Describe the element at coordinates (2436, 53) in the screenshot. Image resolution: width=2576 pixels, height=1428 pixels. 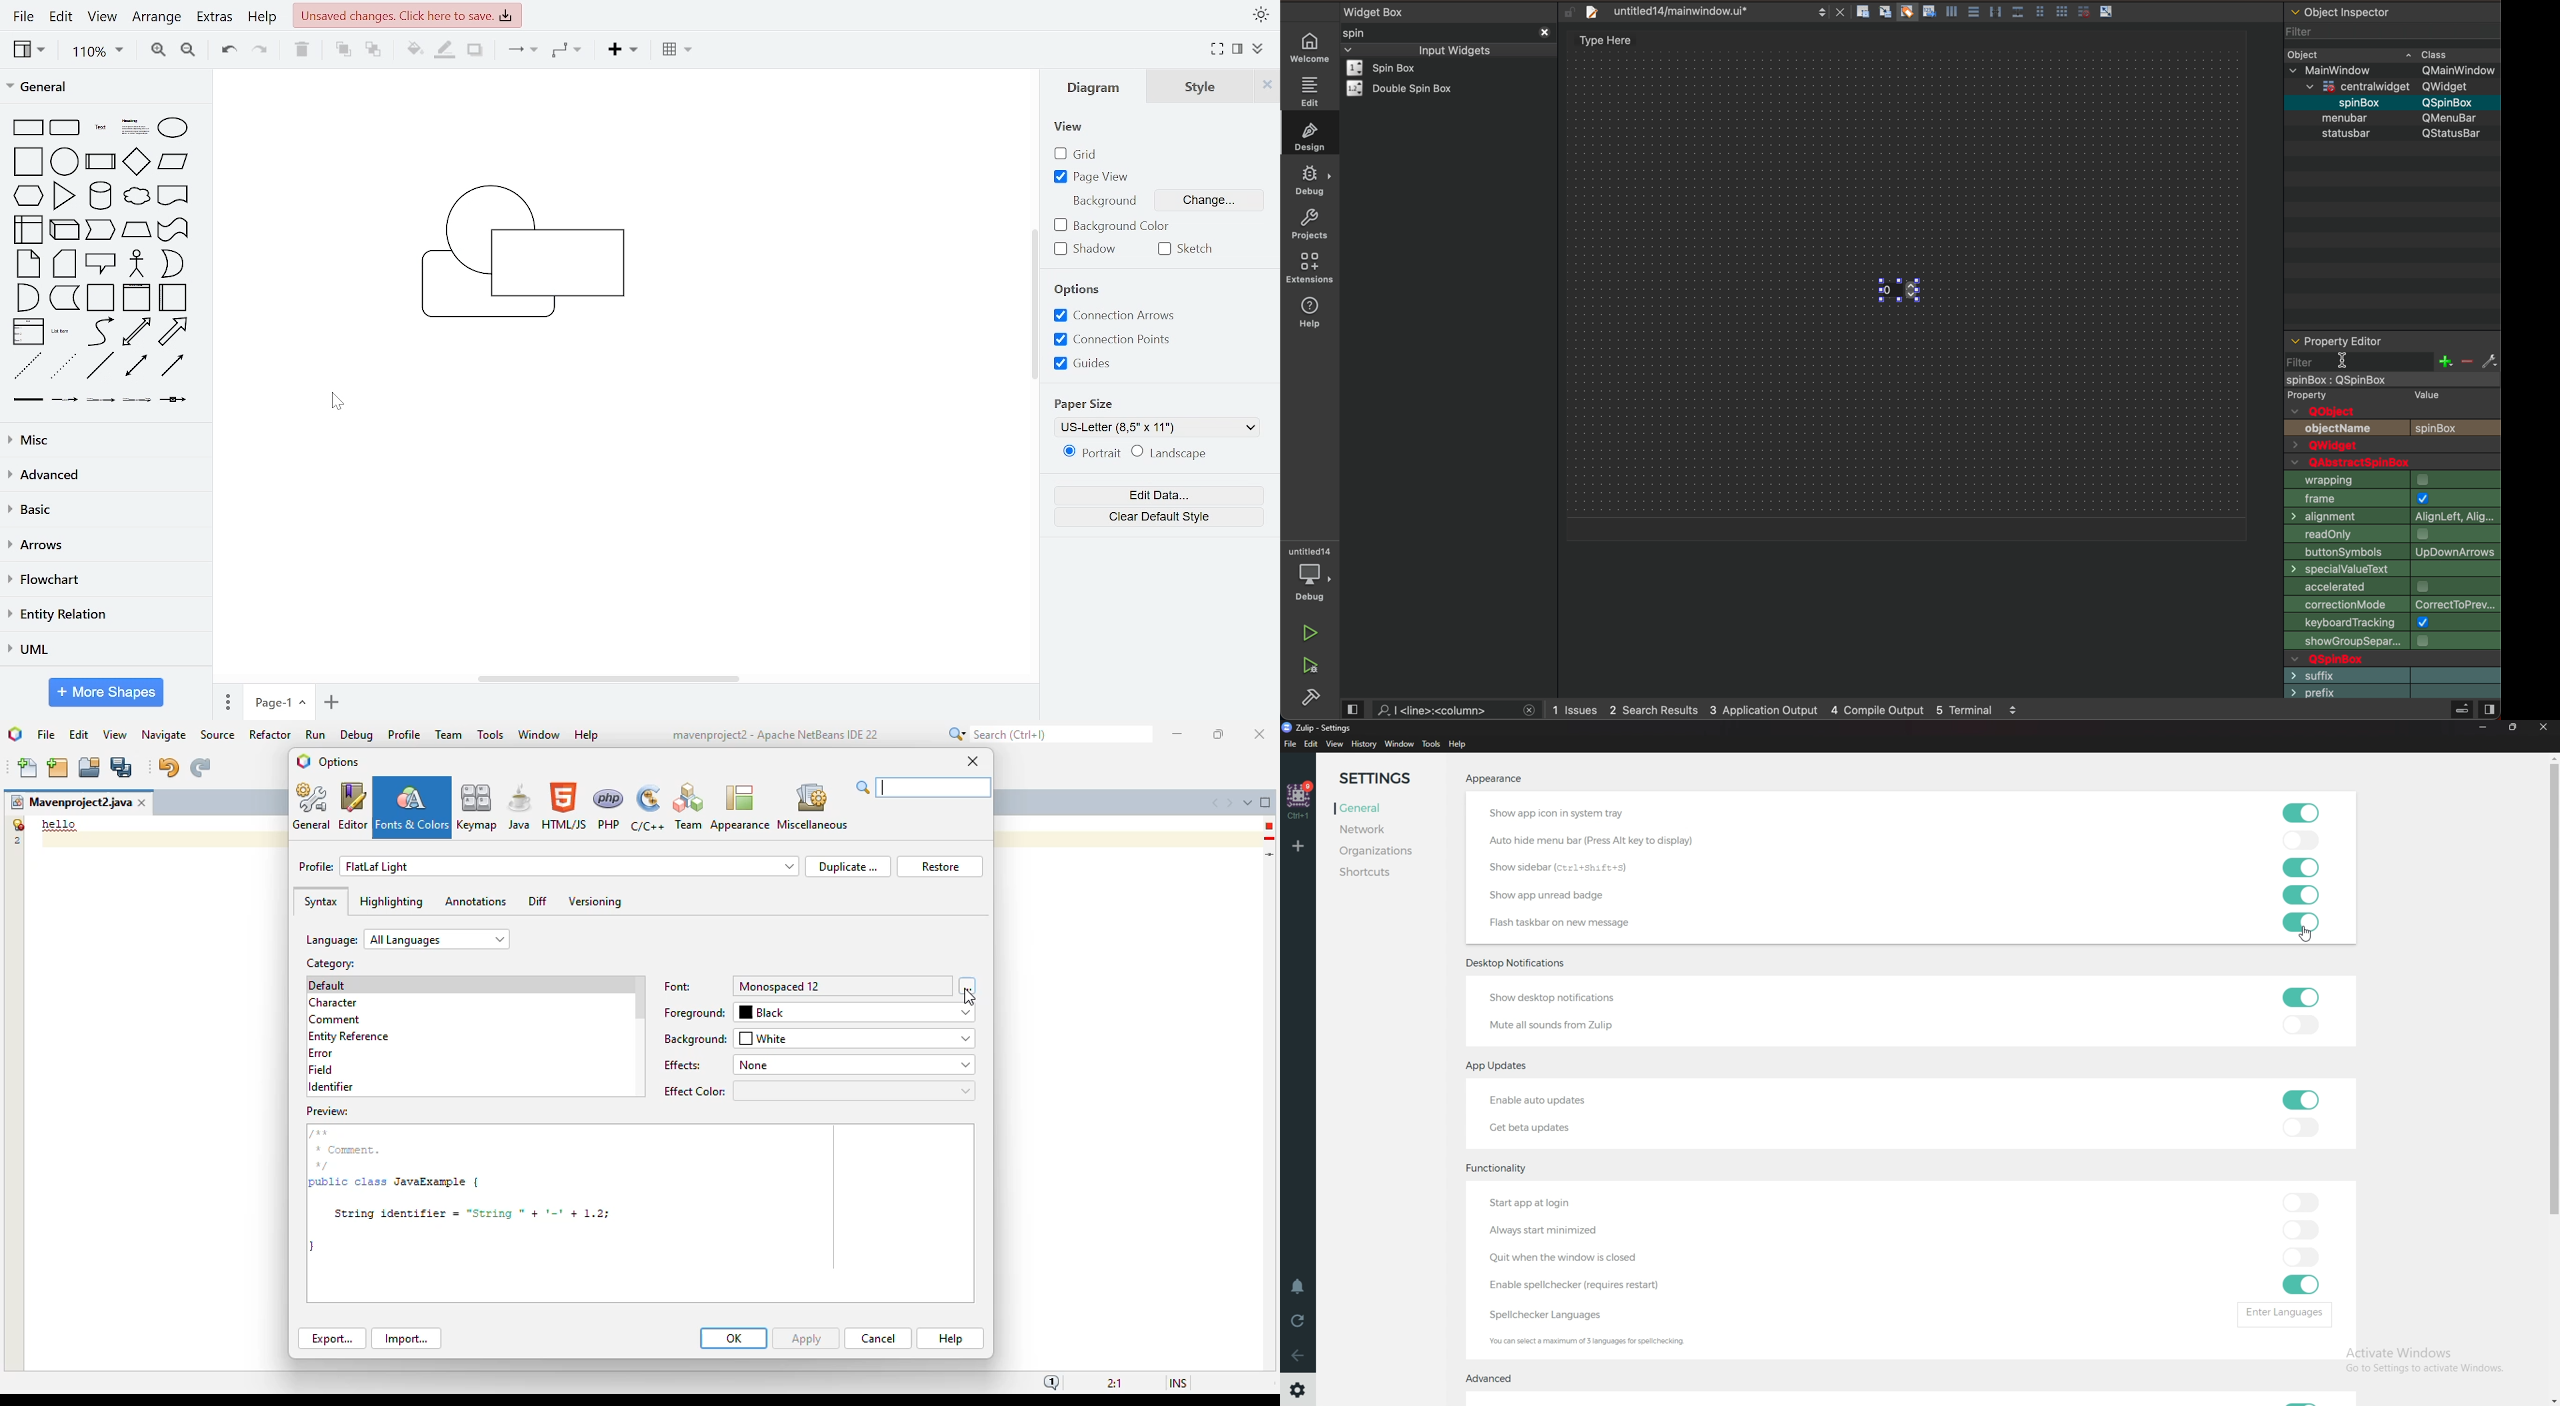
I see `class` at that location.